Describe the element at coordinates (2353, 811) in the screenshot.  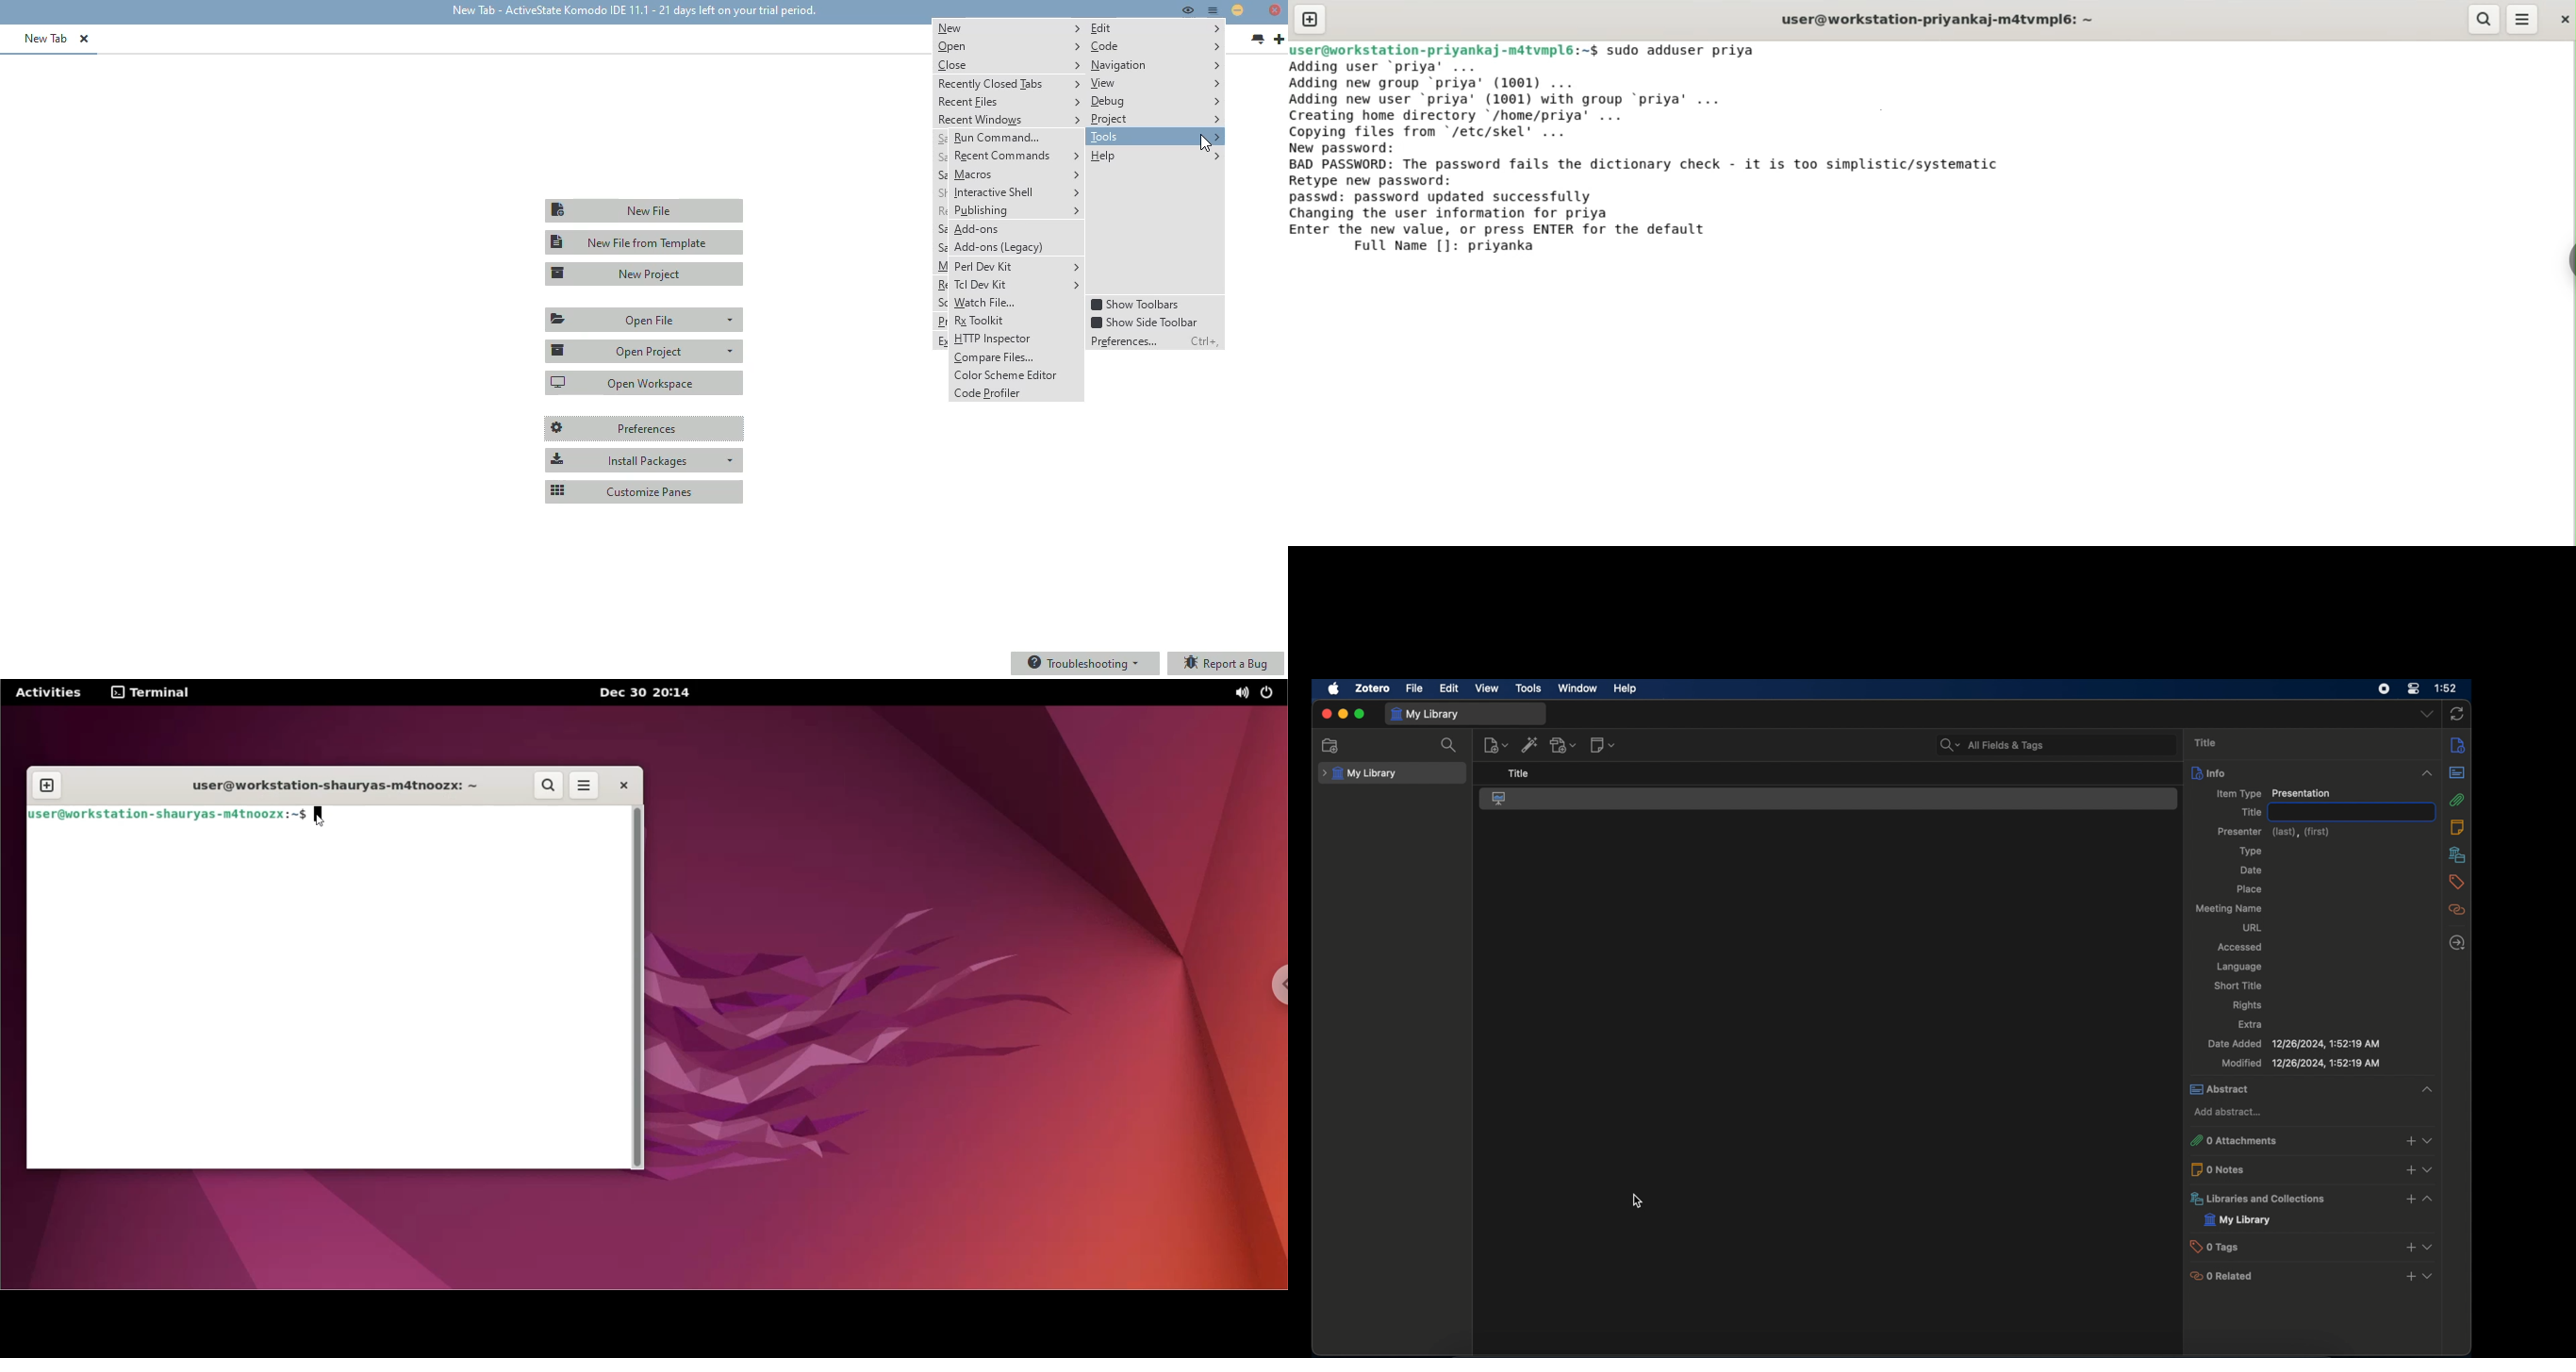
I see `title` at that location.